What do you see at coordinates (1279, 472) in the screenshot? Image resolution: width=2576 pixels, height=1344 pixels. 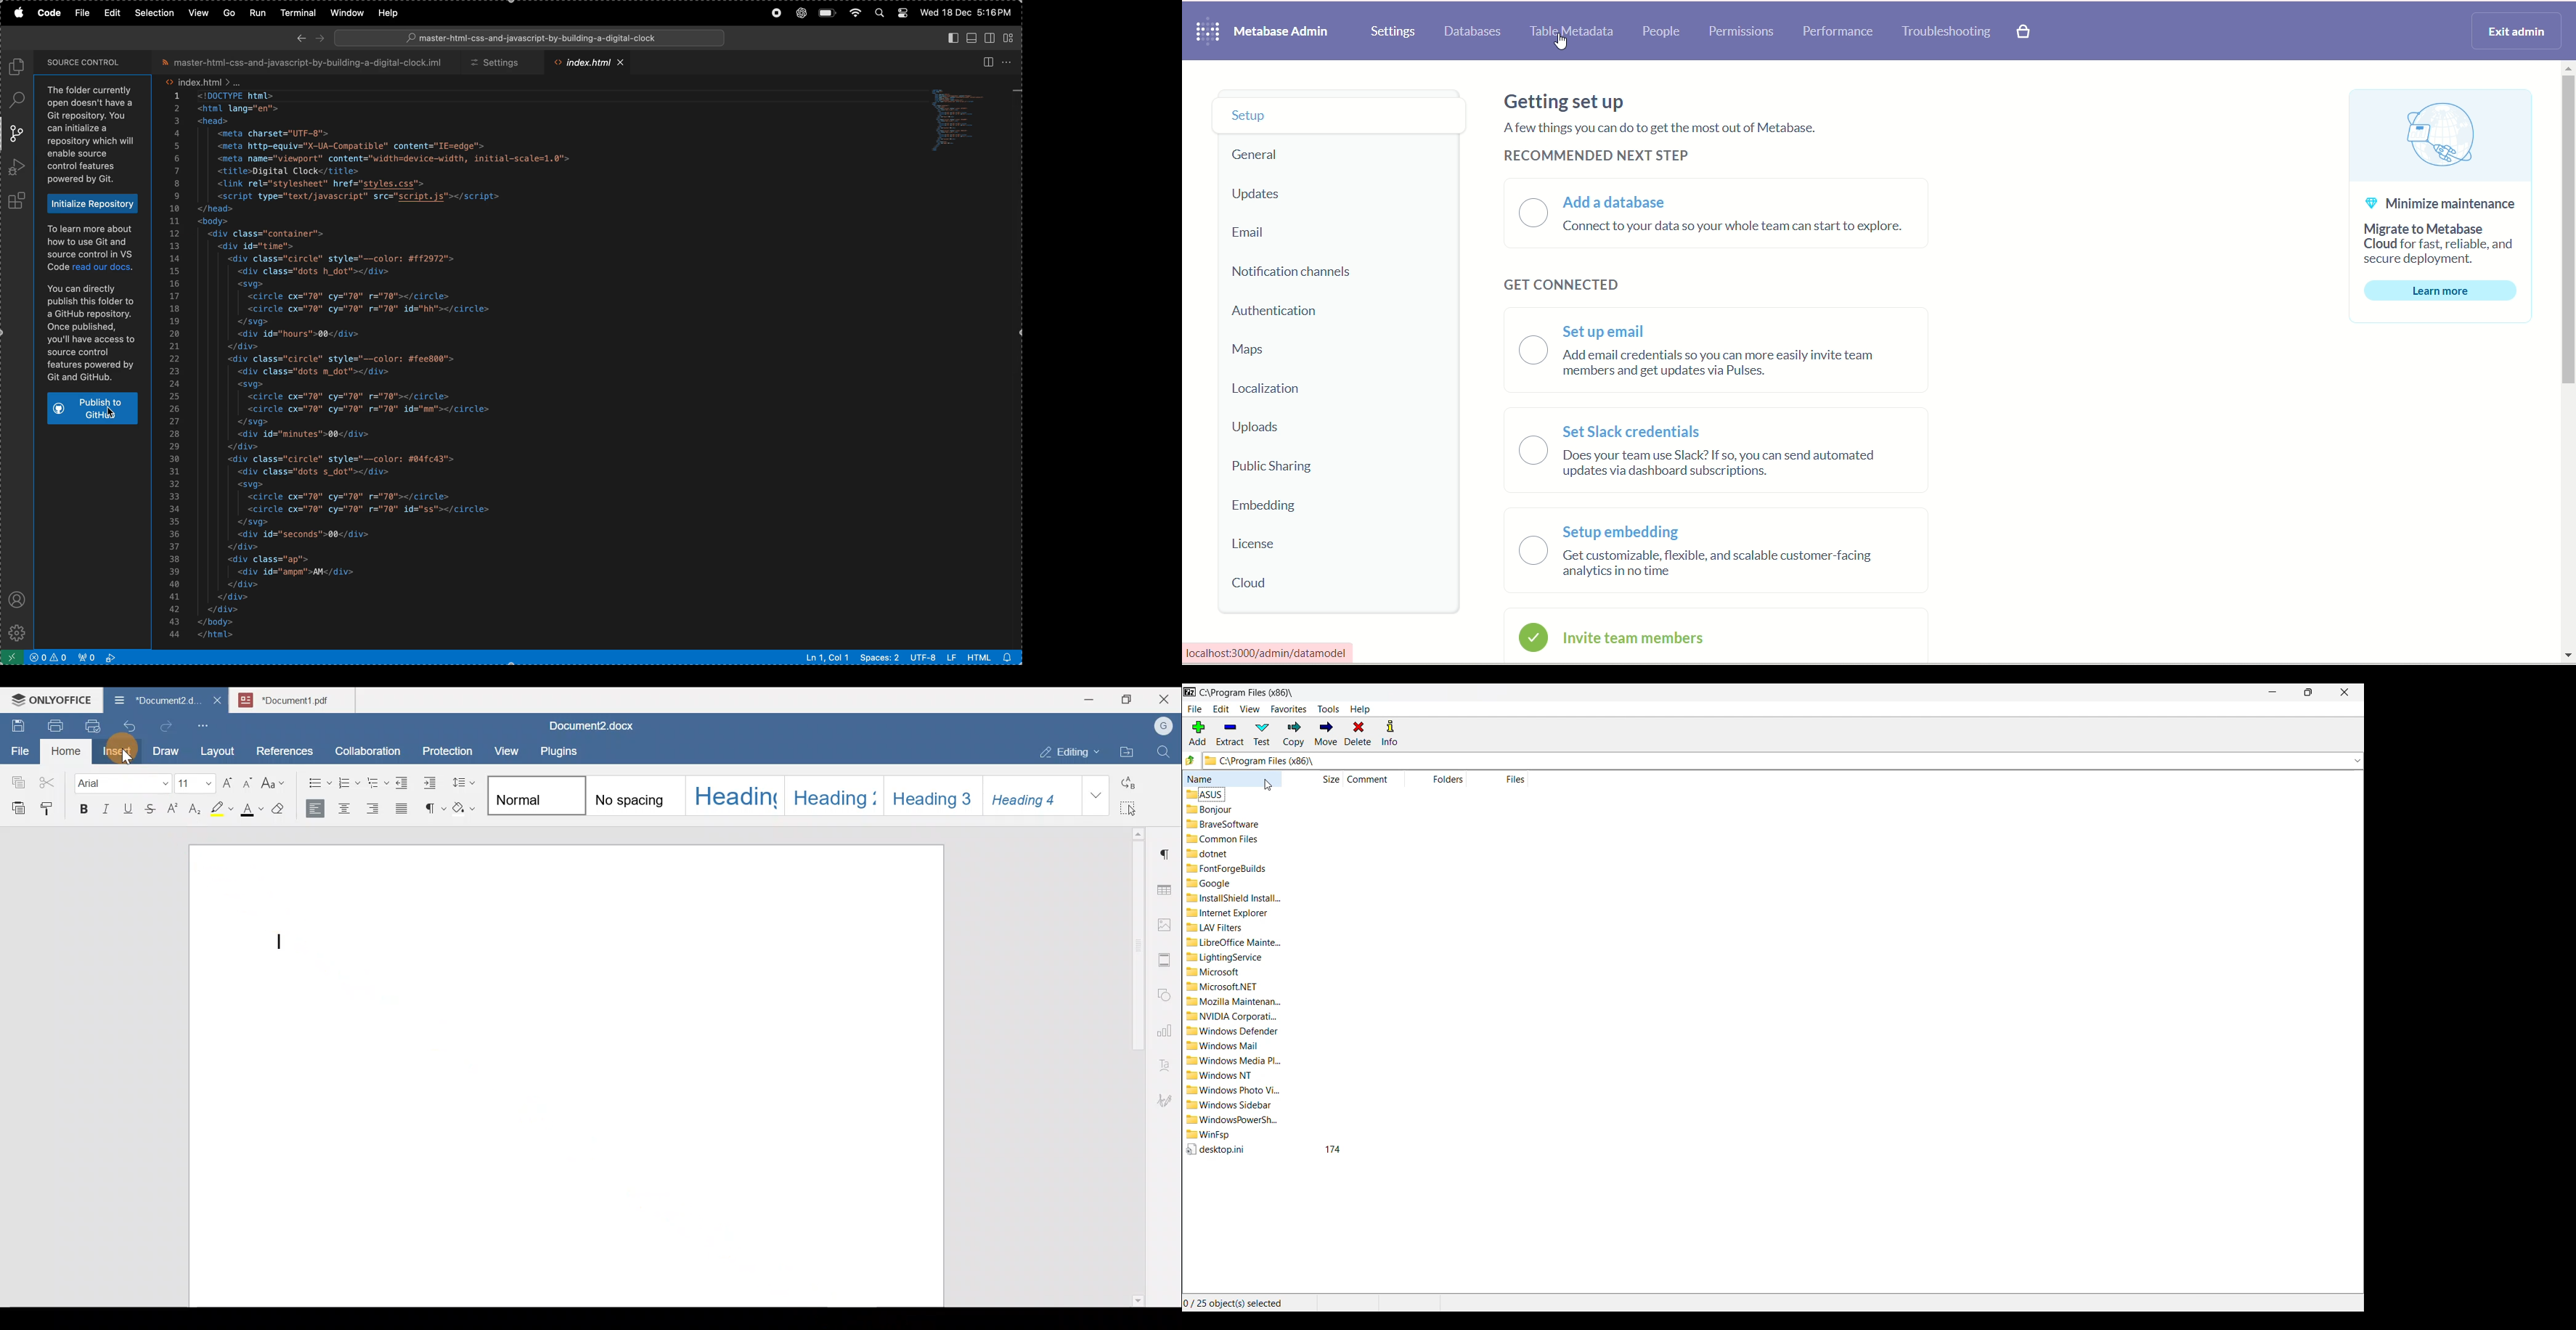 I see `public sharing` at bounding box center [1279, 472].